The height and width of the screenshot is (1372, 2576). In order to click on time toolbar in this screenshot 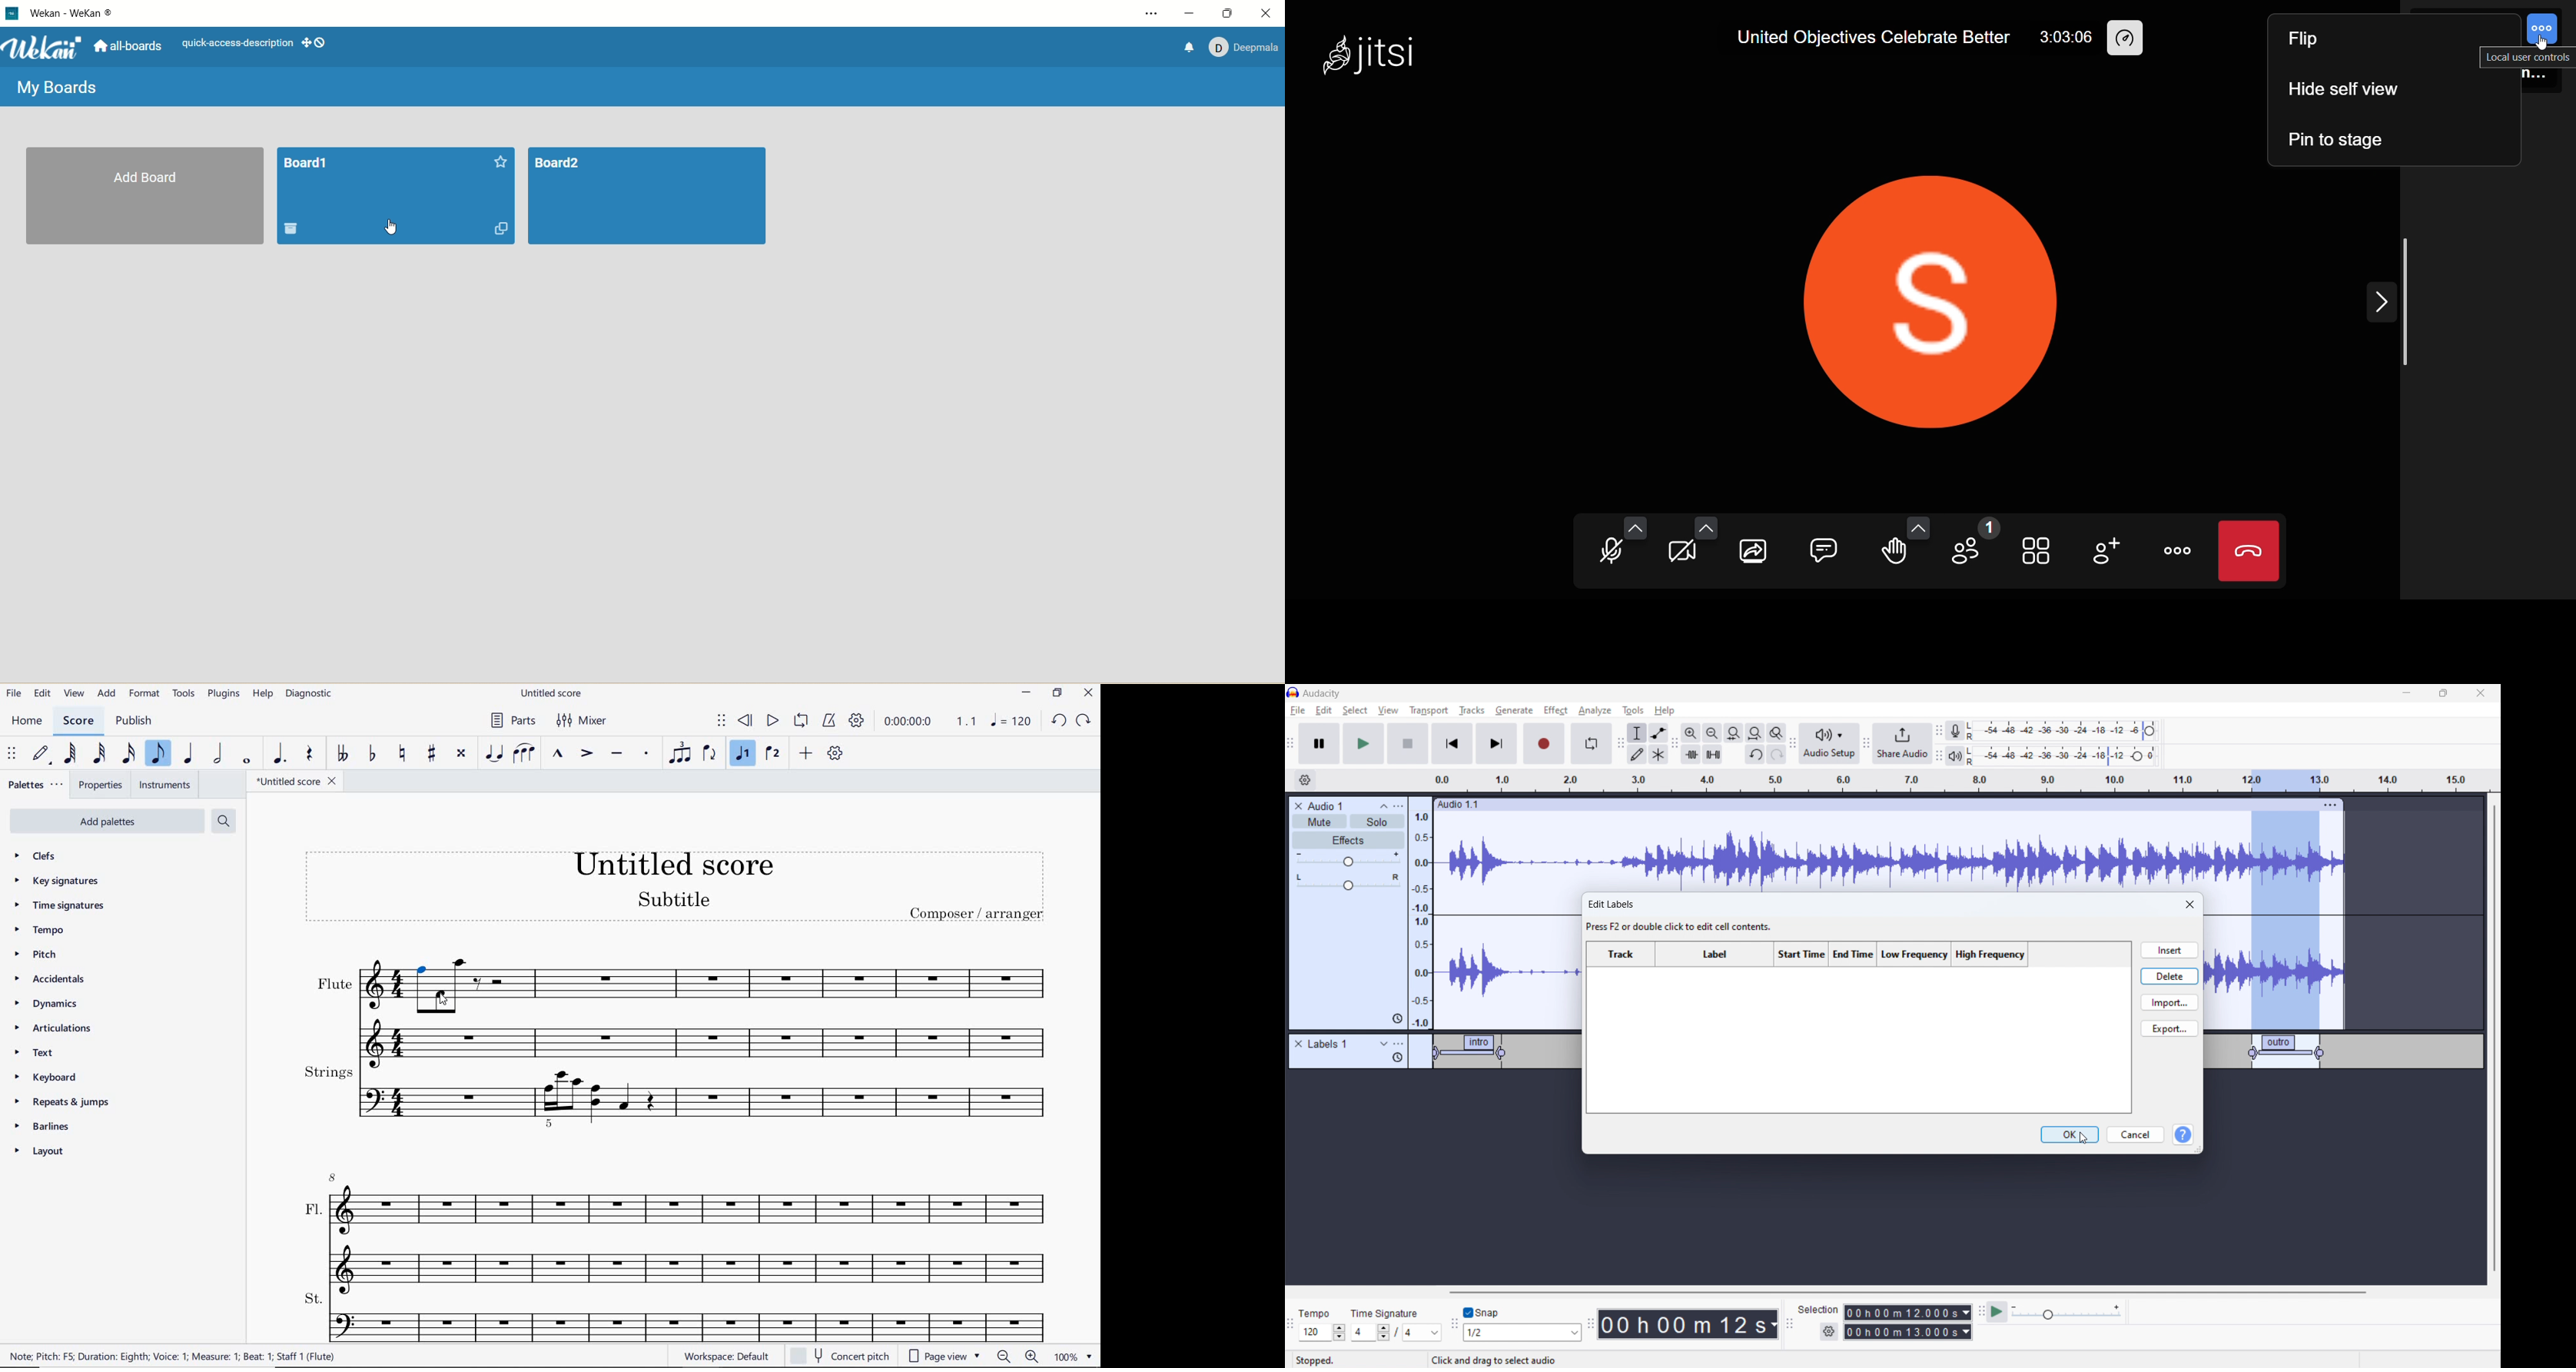, I will do `click(1590, 1326)`.